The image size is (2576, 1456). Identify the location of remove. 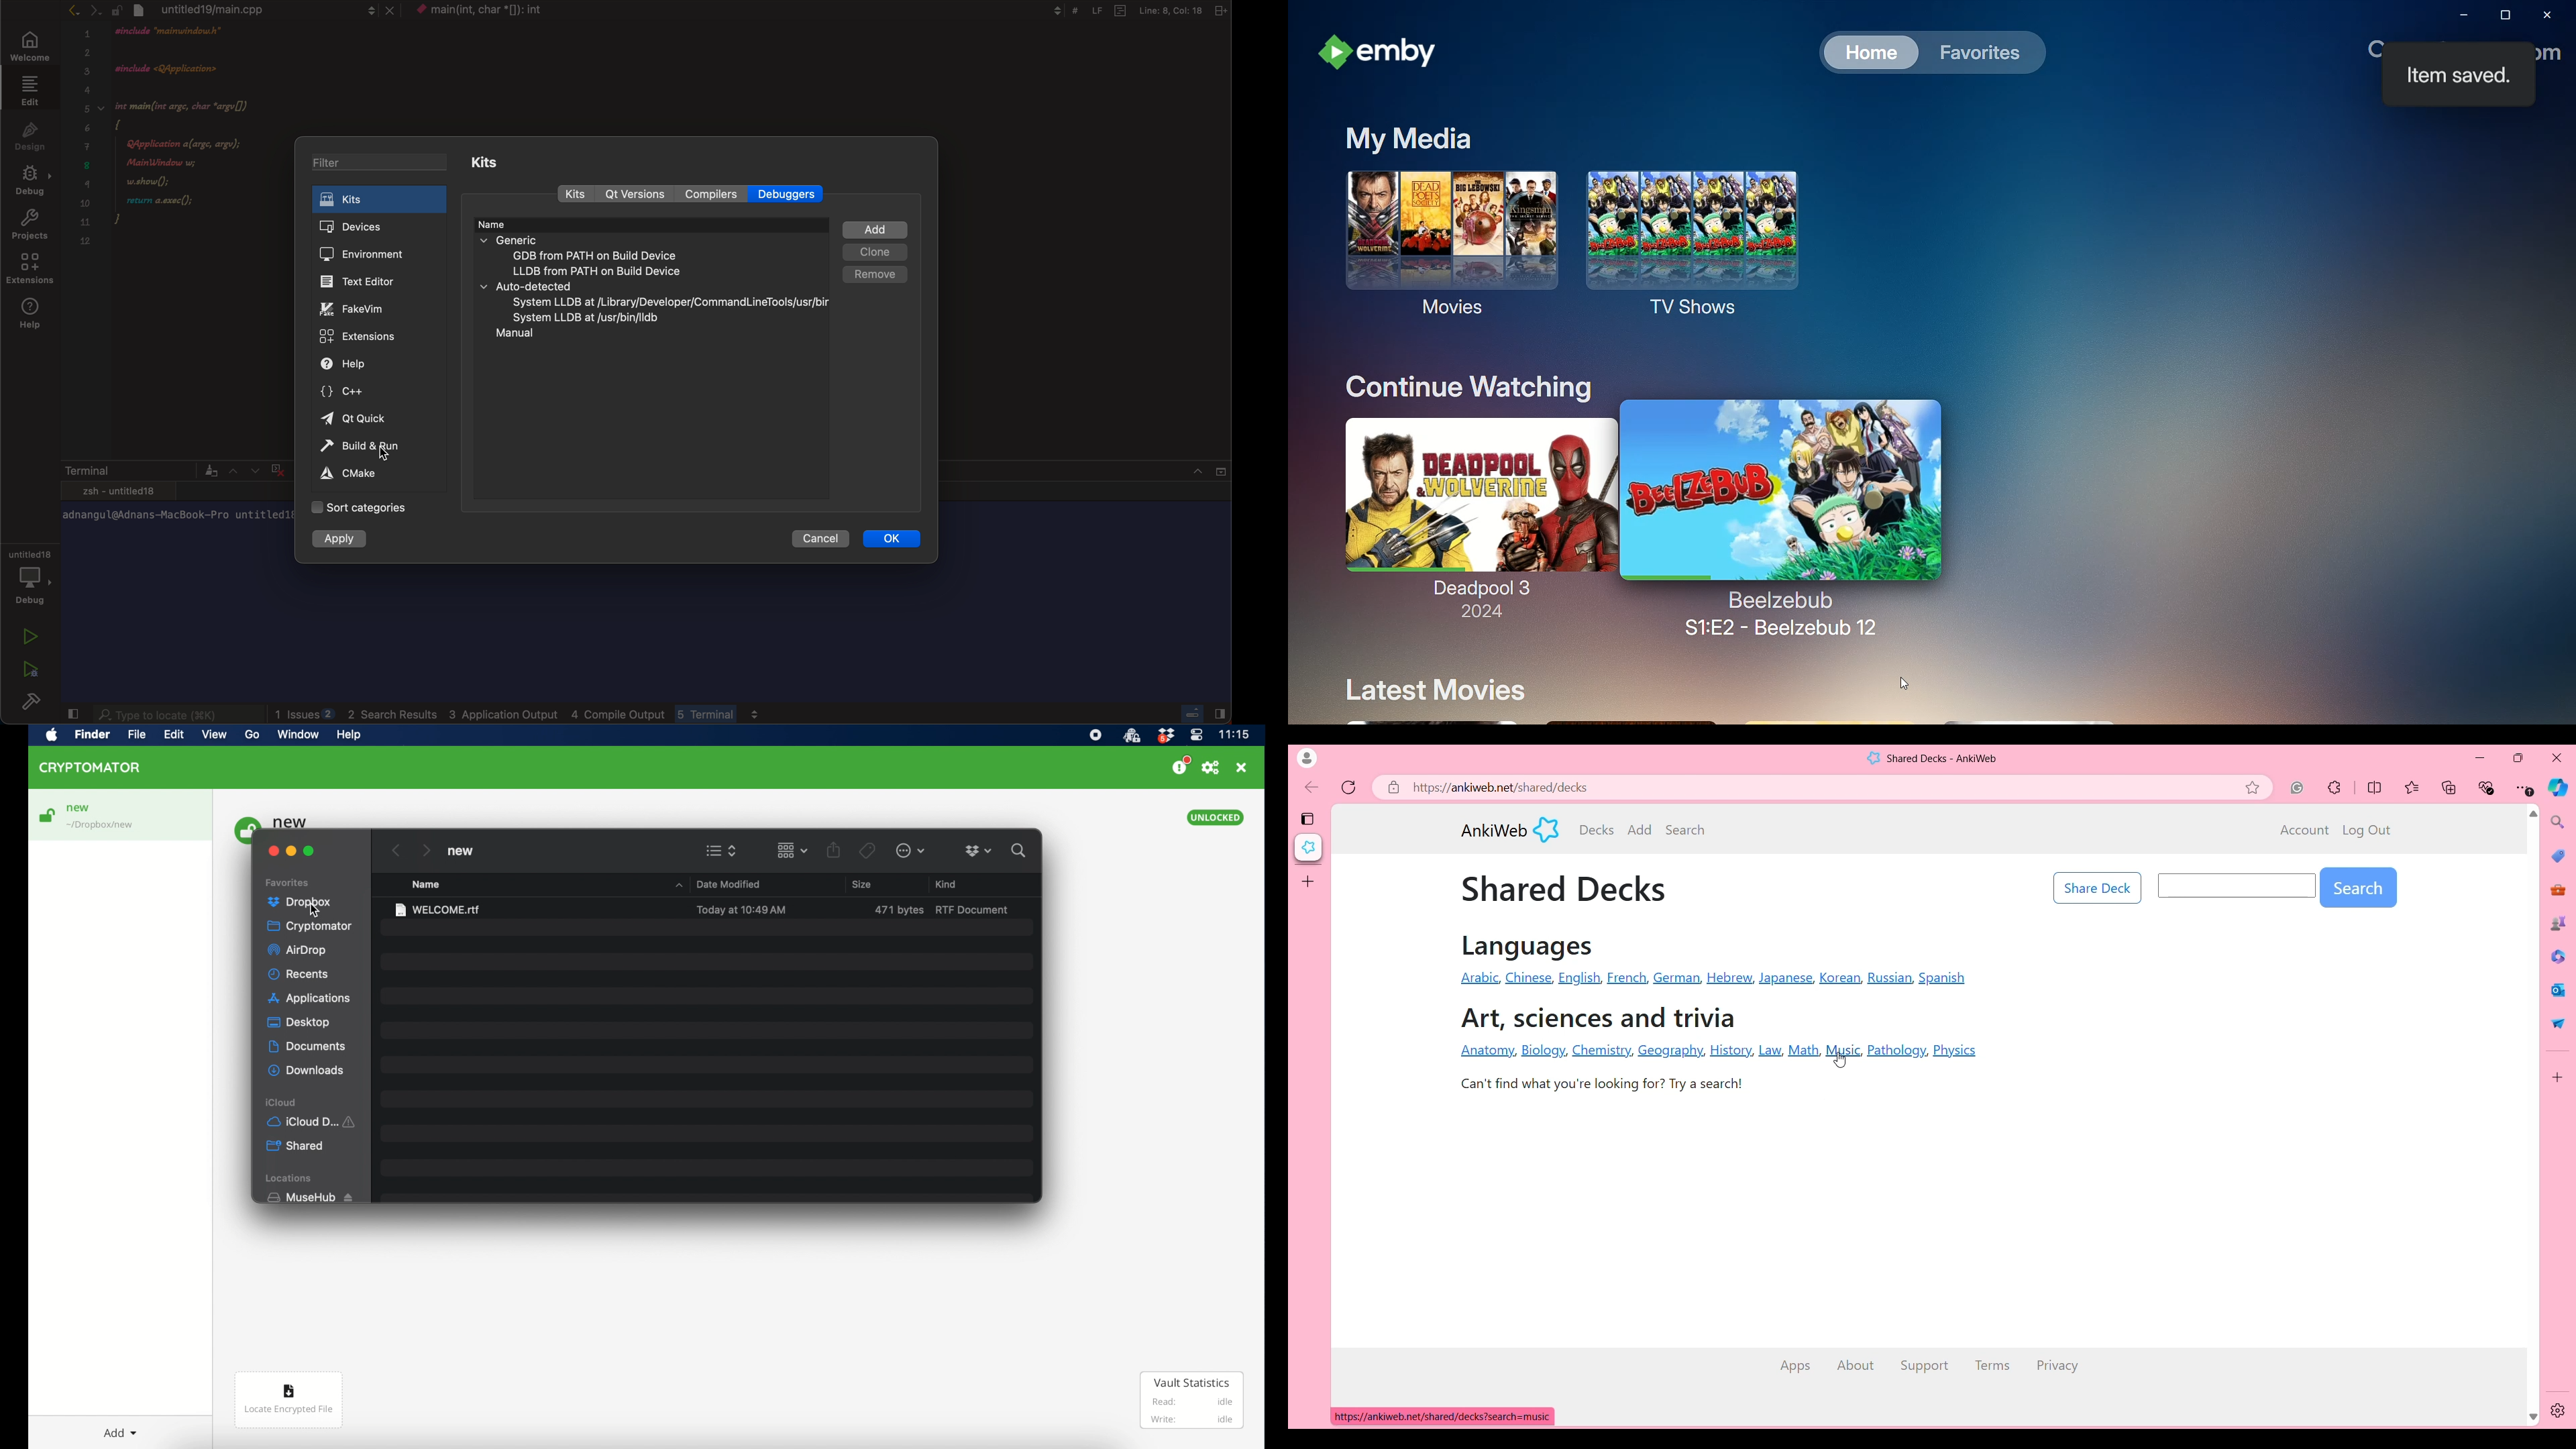
(875, 272).